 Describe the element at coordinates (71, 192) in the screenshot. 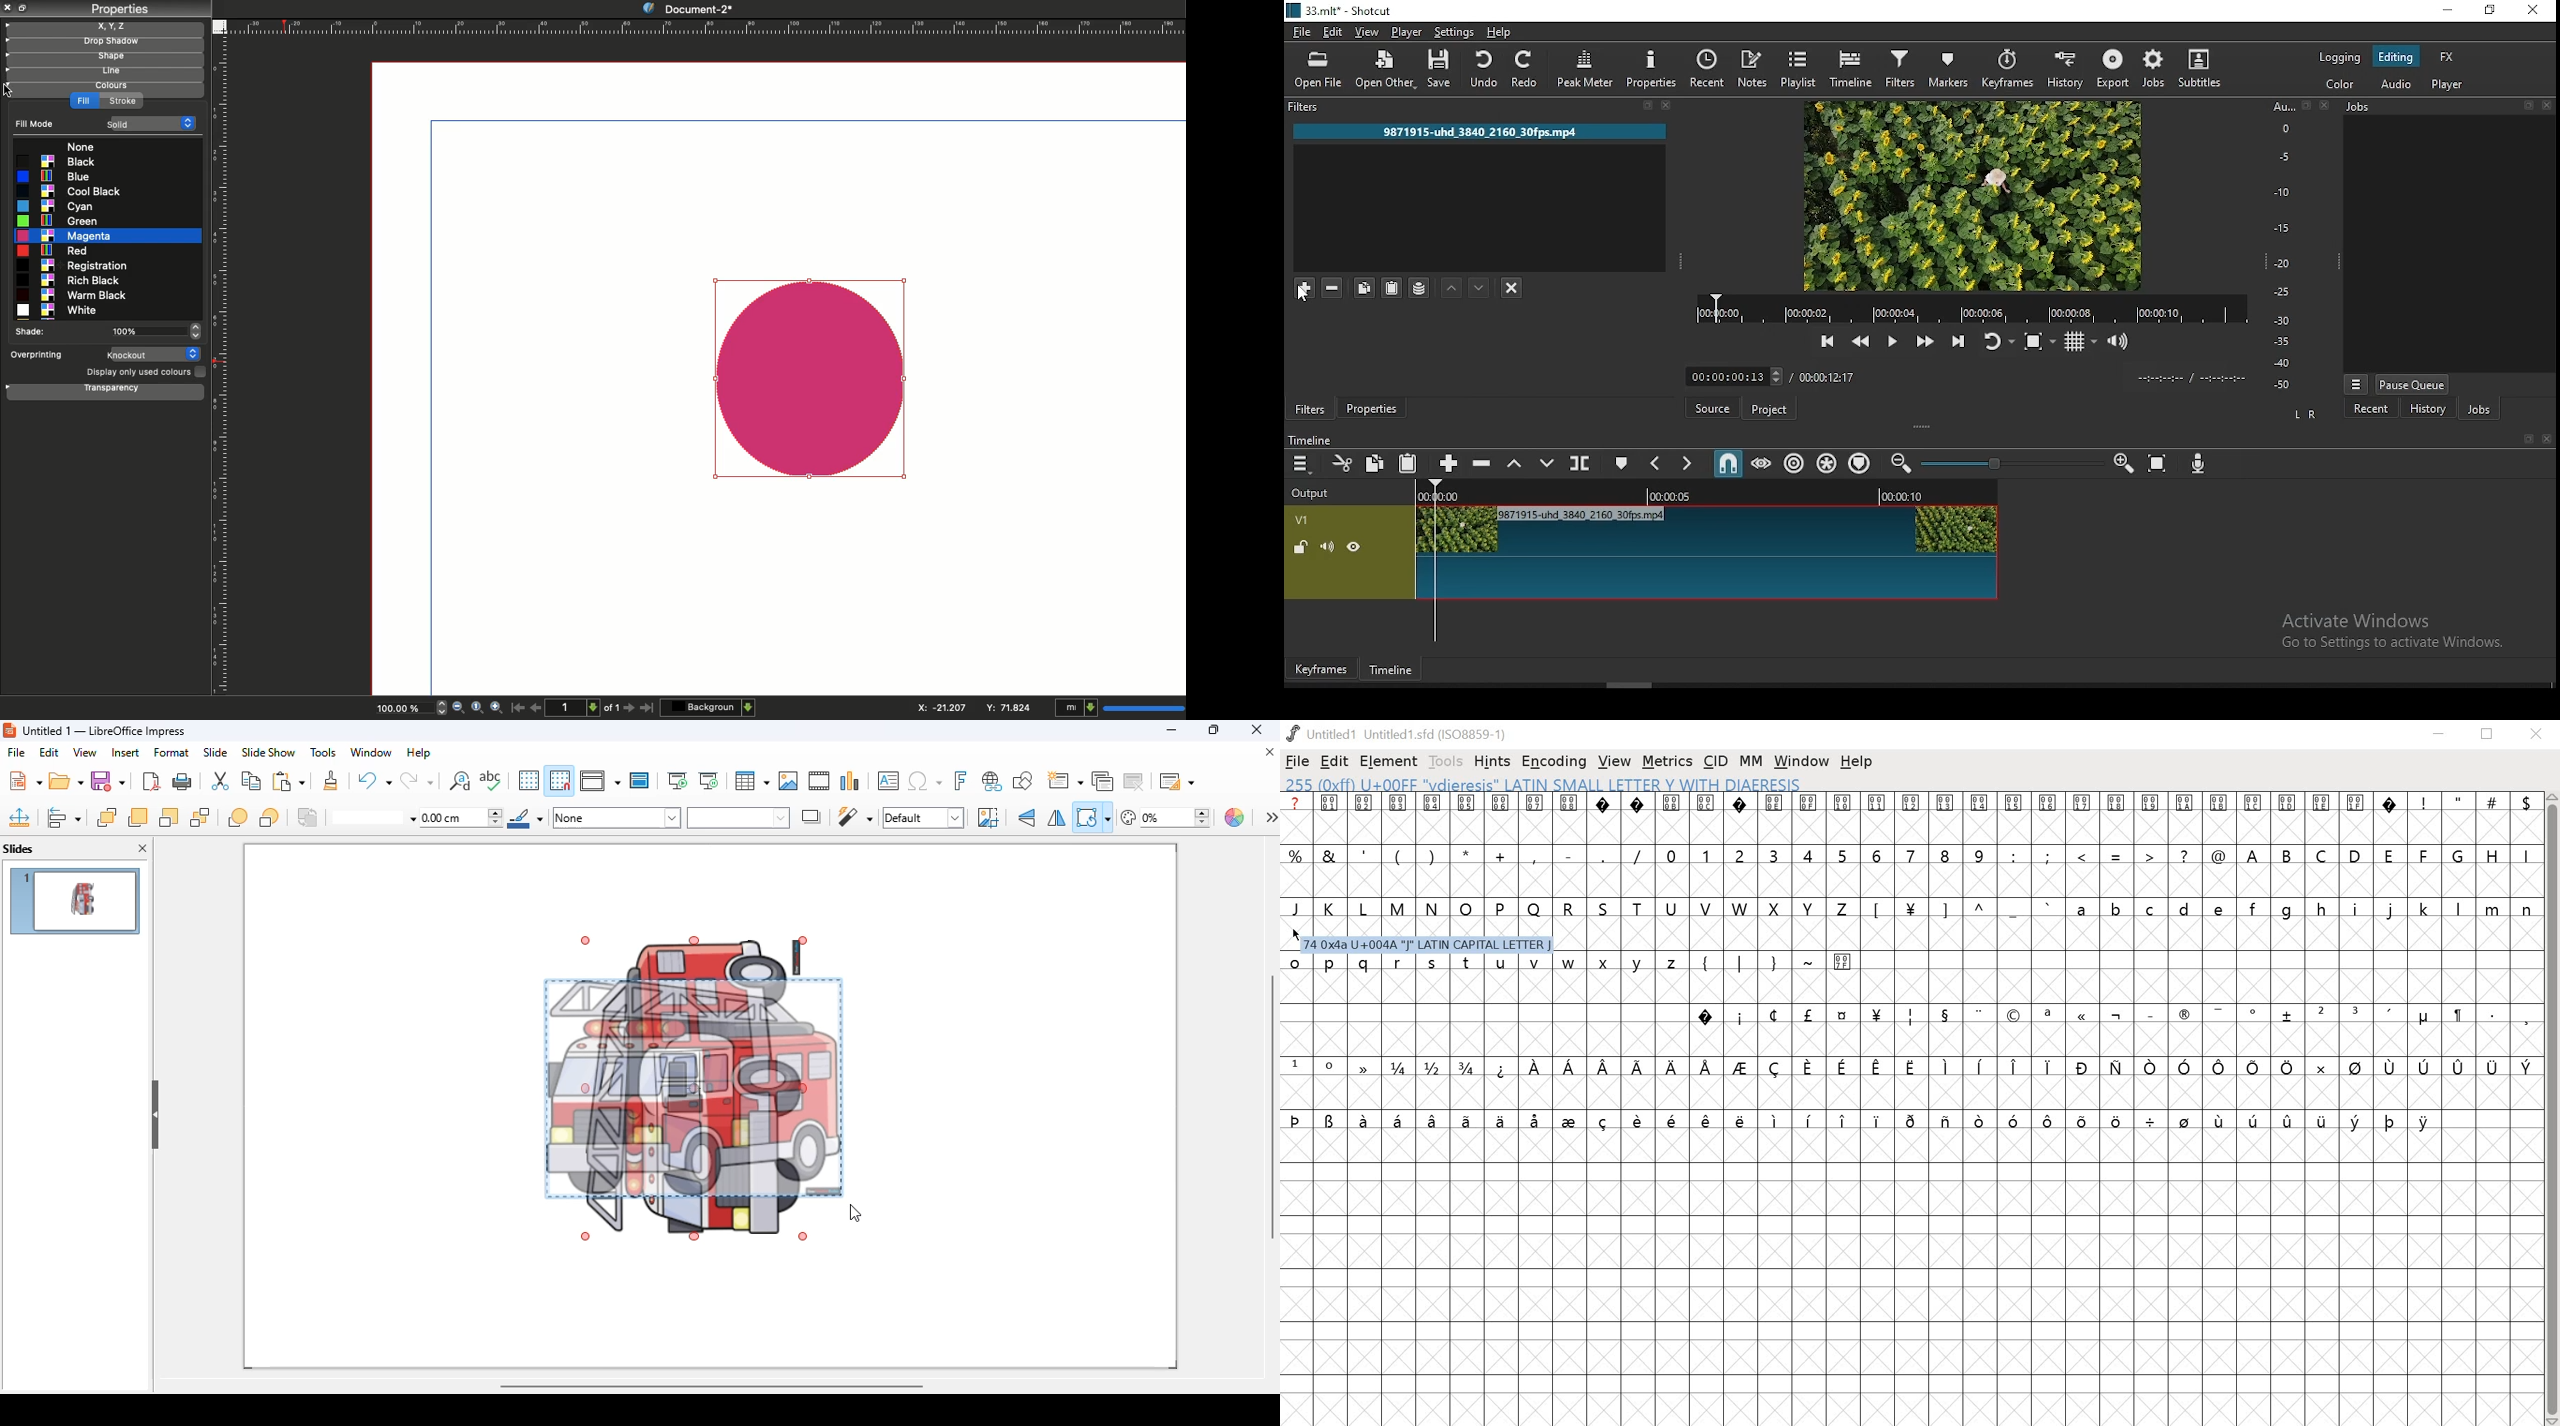

I see `Cool black` at that location.